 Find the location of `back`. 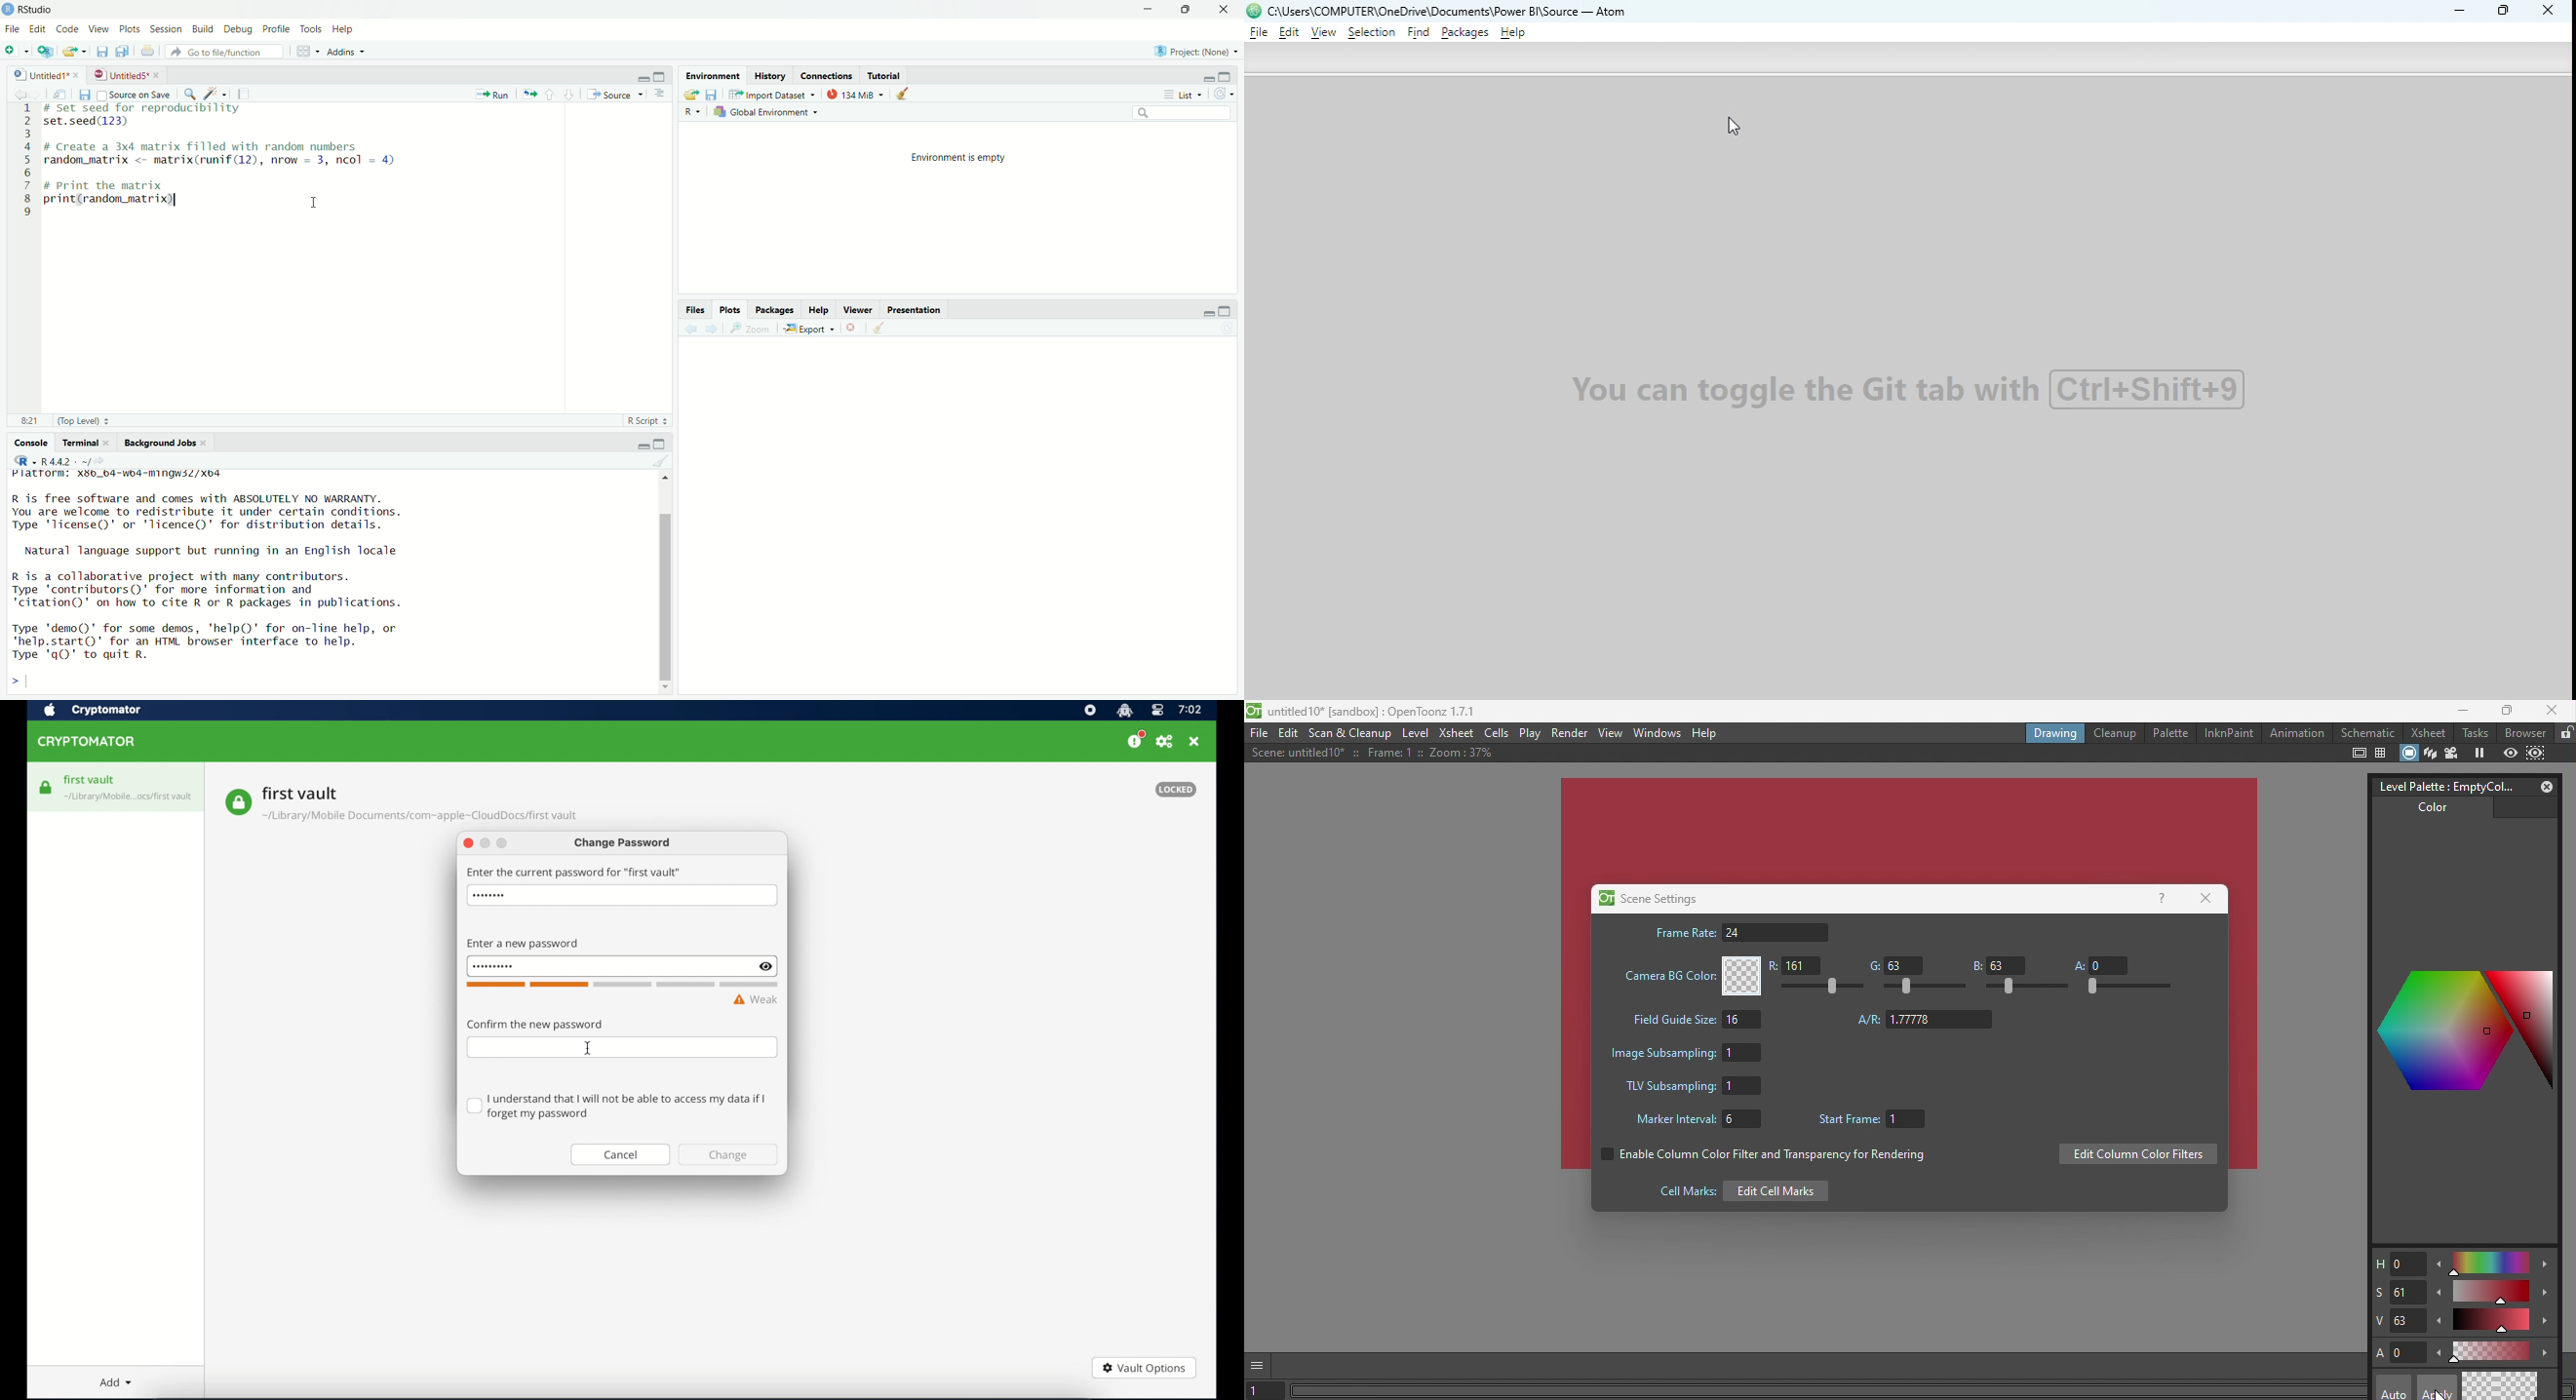

back is located at coordinates (18, 91).